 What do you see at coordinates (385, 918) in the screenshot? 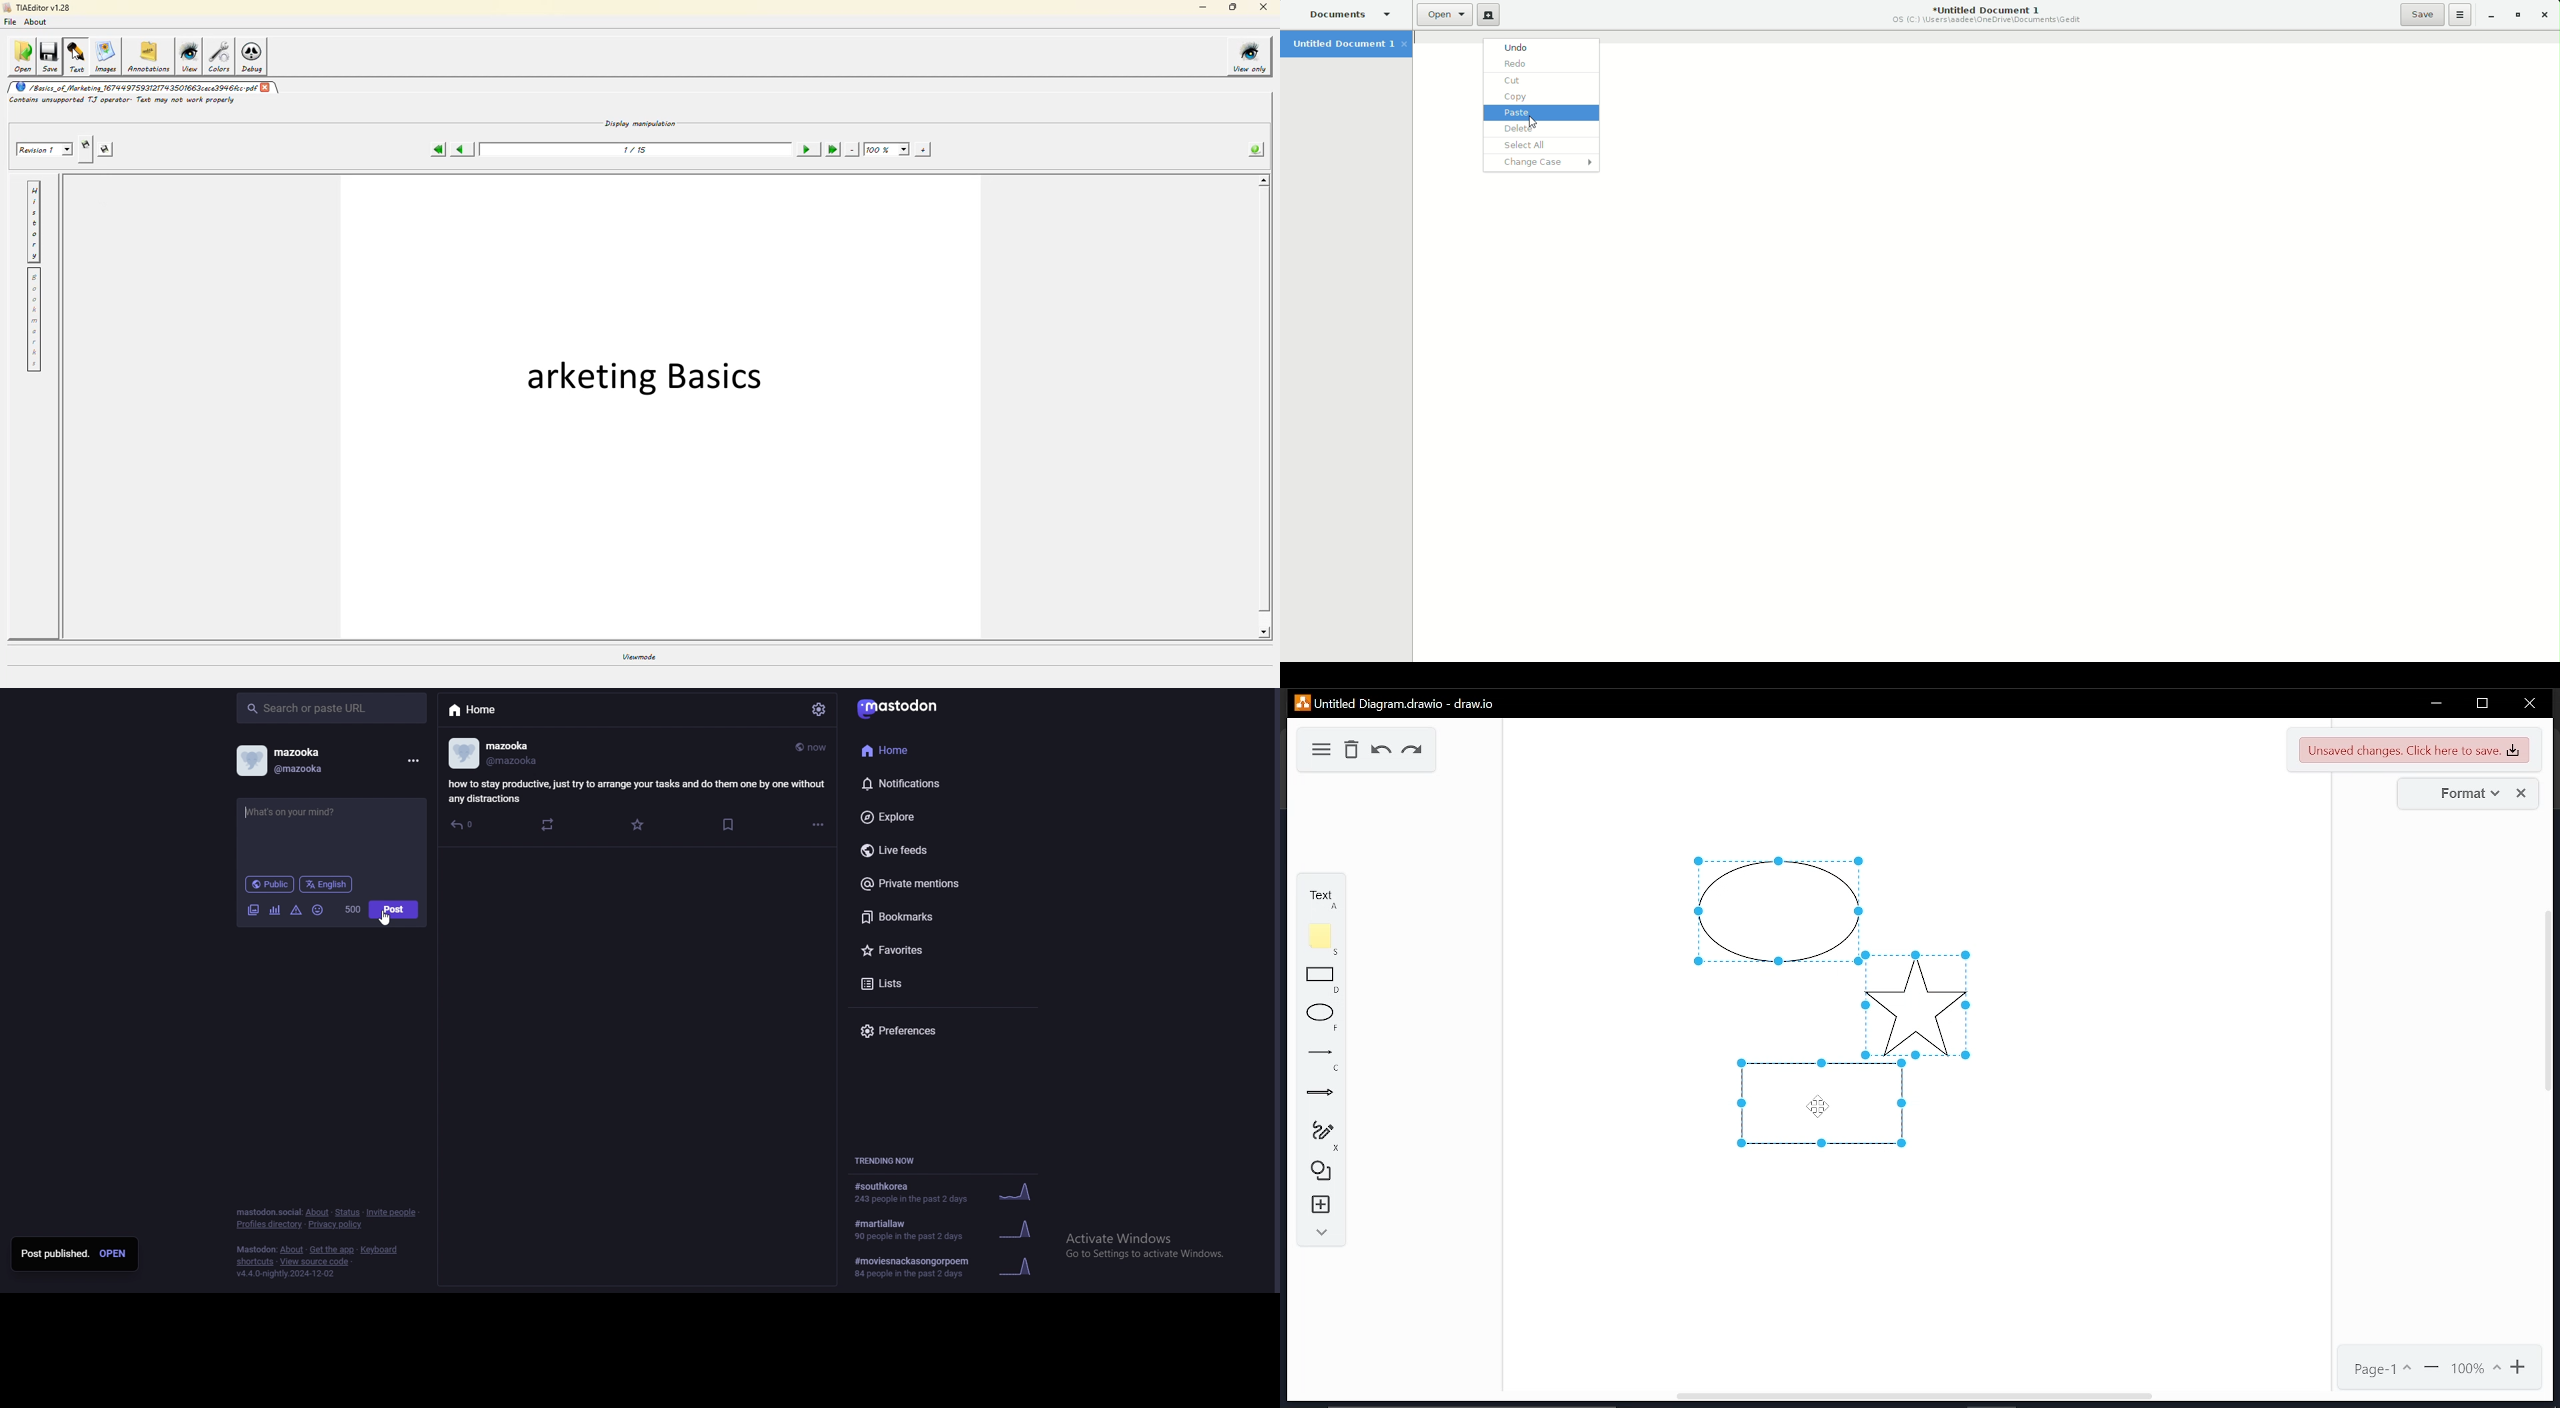
I see `cursor` at bounding box center [385, 918].